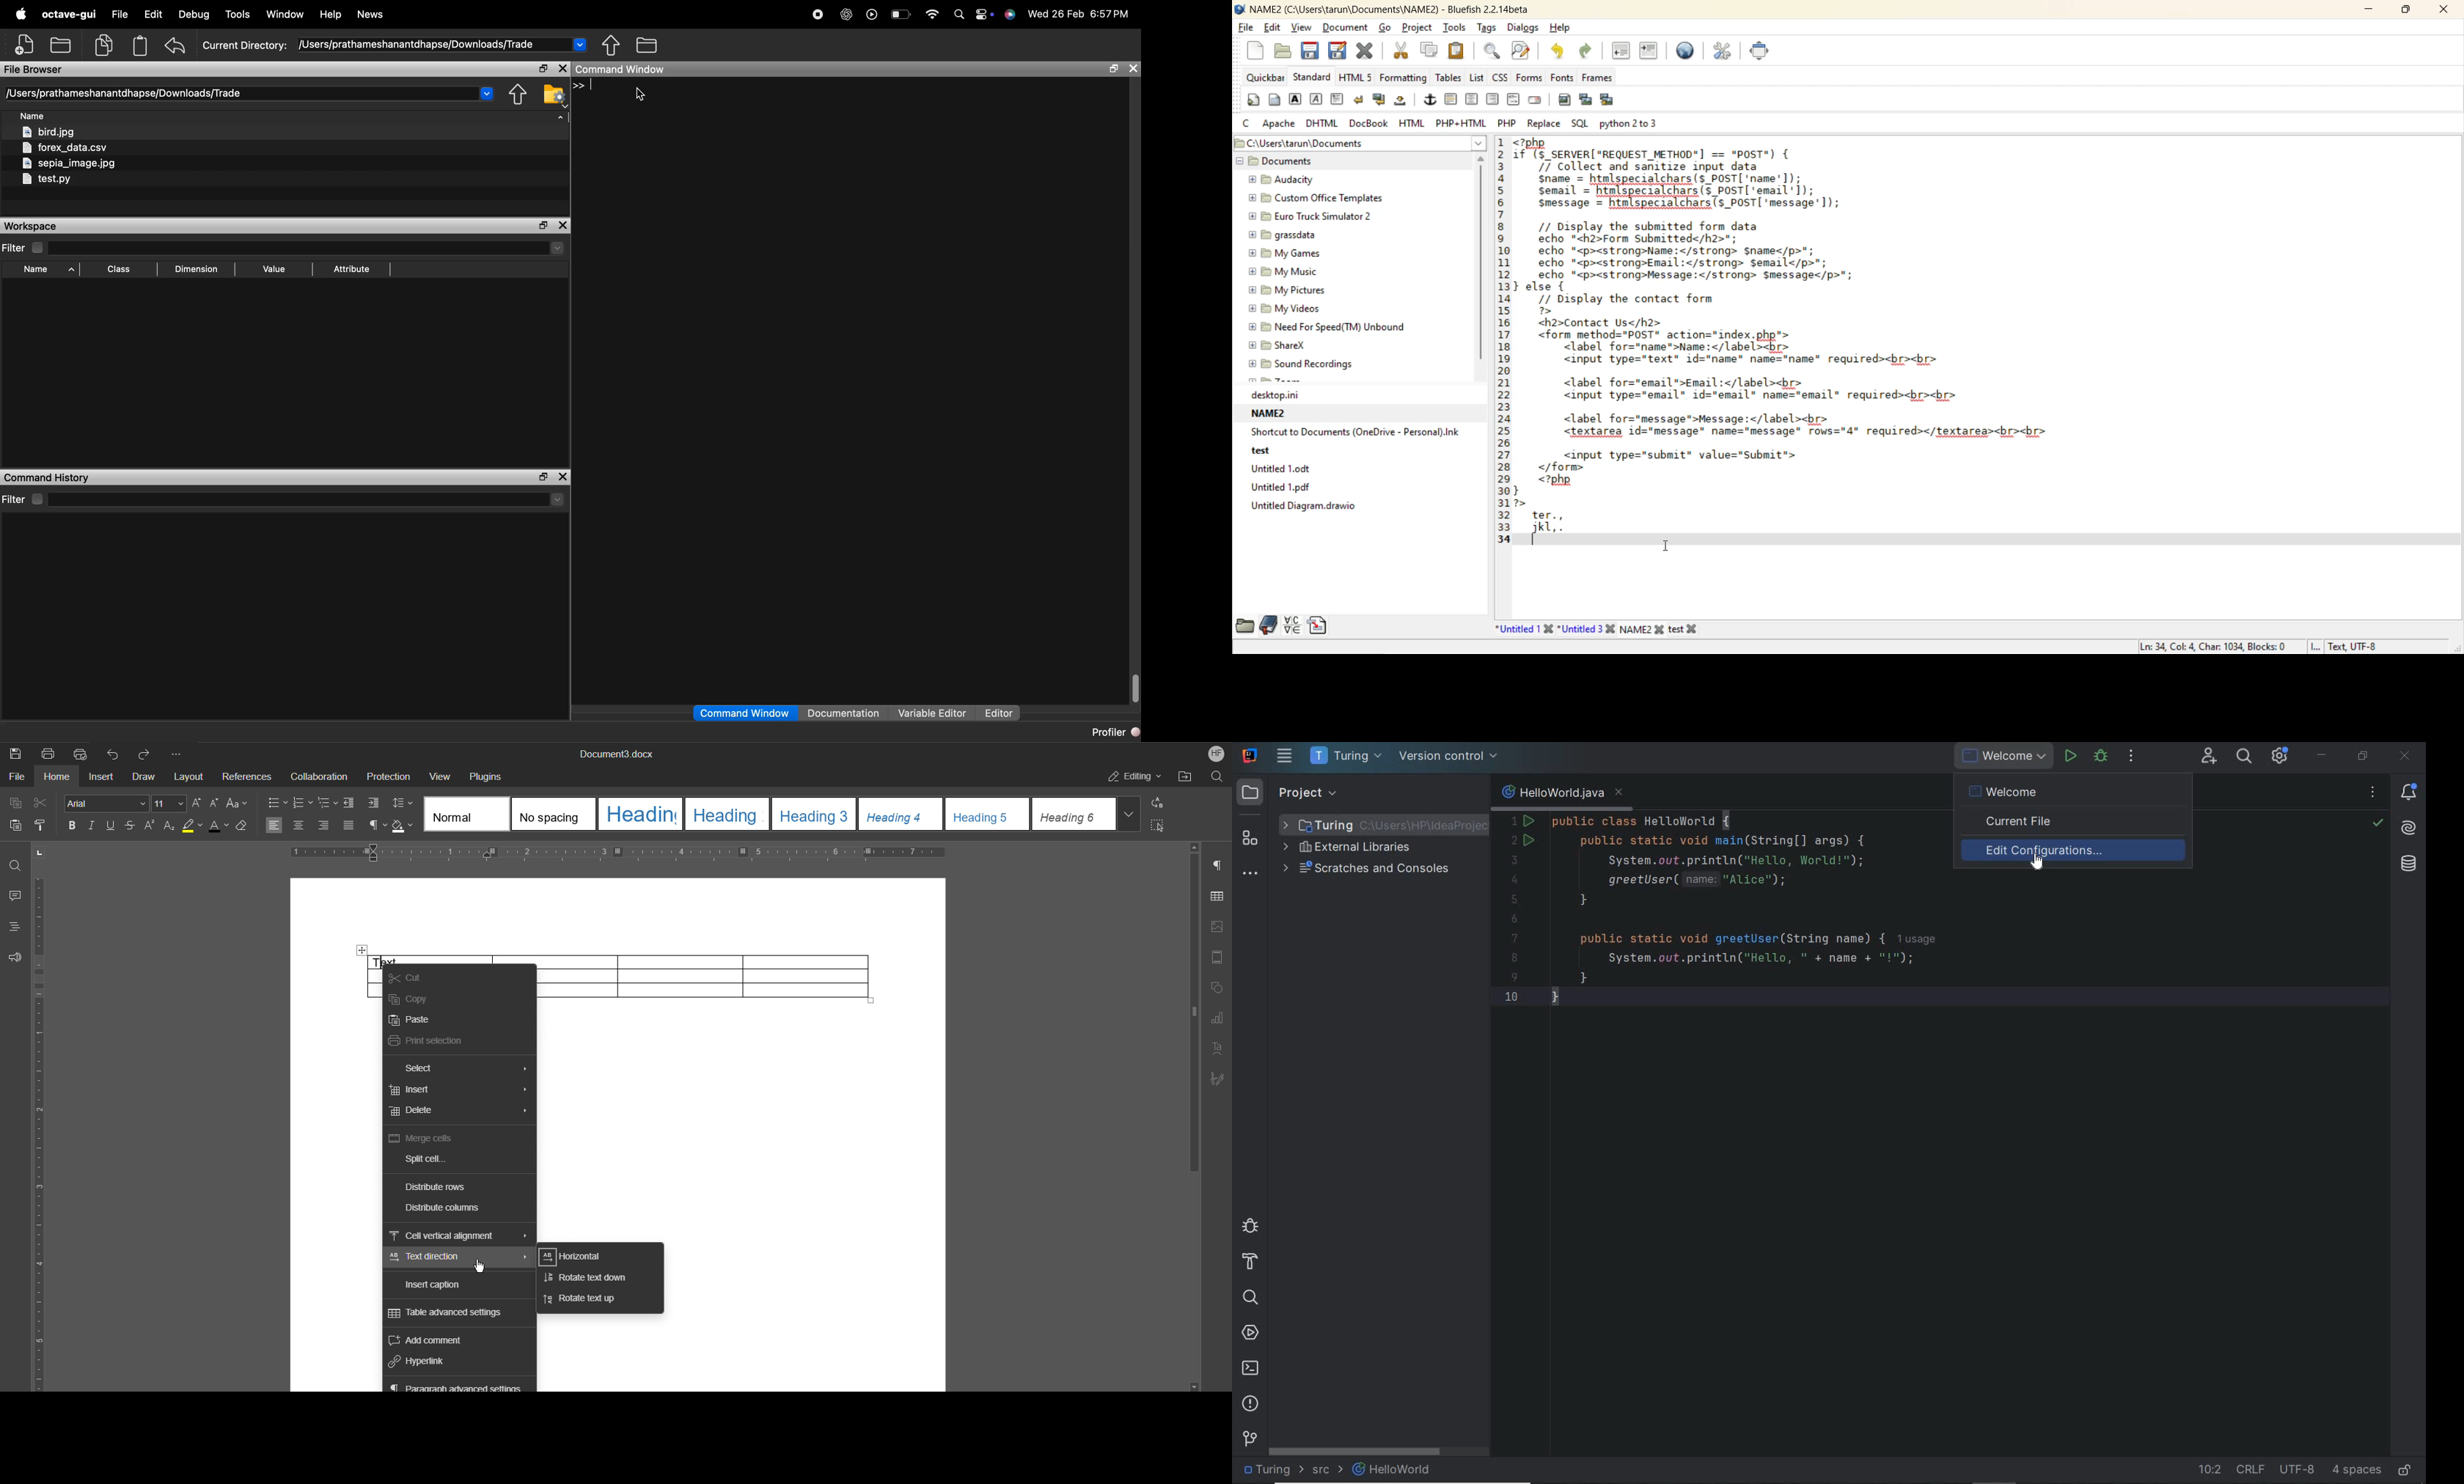 The width and height of the screenshot is (2464, 1484). What do you see at coordinates (1296, 99) in the screenshot?
I see `strong` at bounding box center [1296, 99].